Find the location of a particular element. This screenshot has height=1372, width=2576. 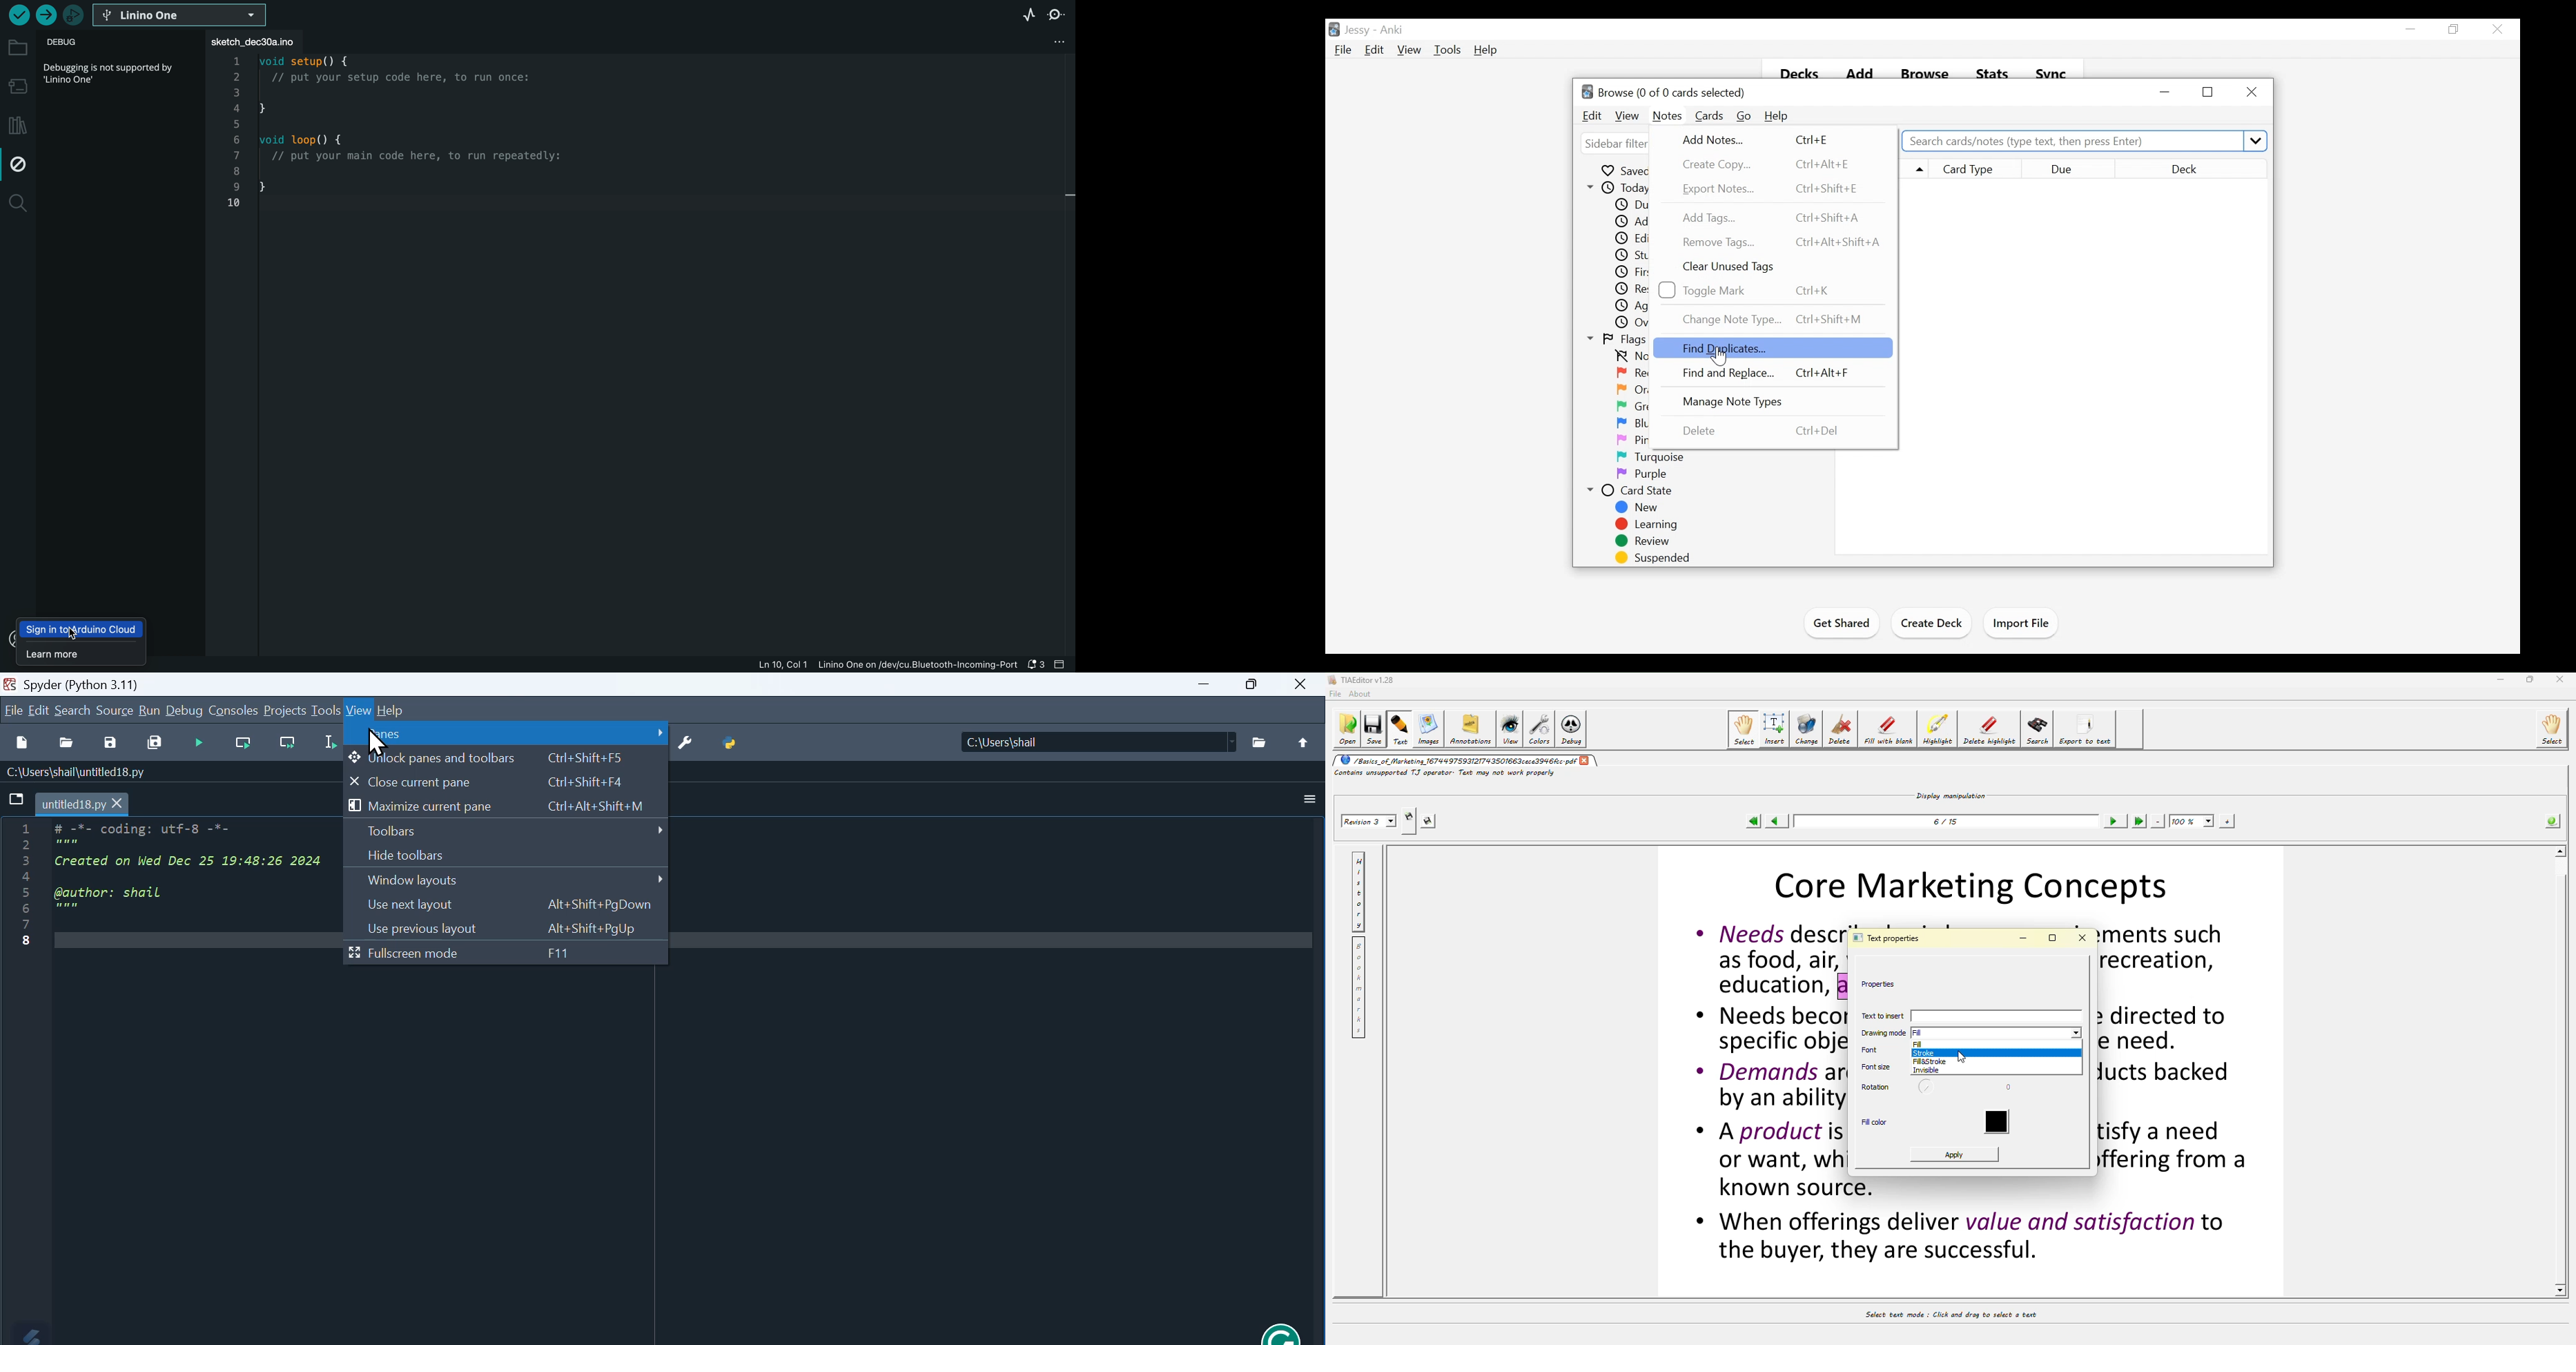

Add is located at coordinates (1860, 71).